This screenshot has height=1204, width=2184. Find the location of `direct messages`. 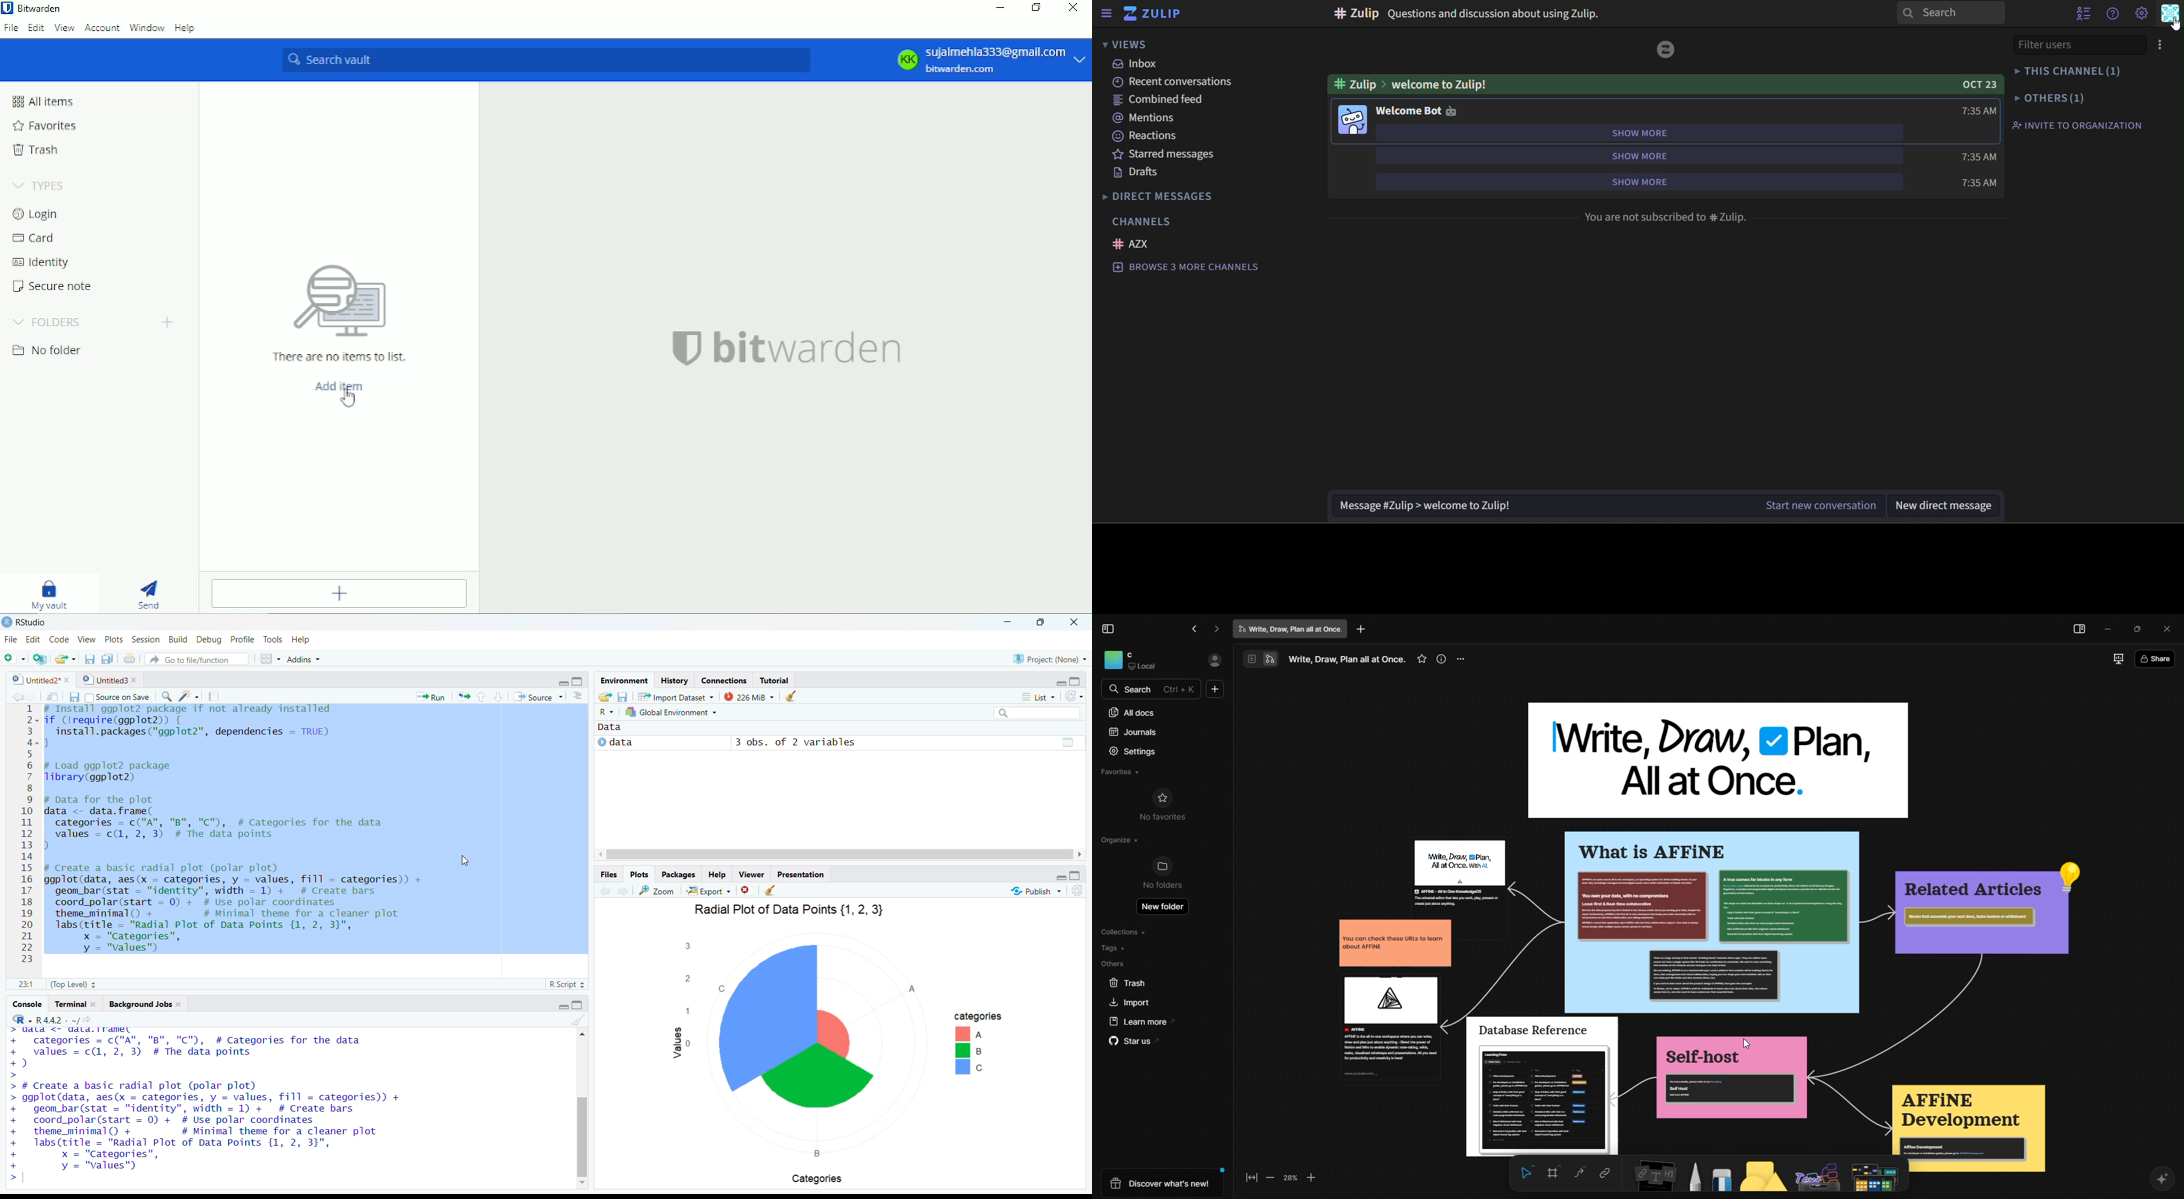

direct messages is located at coordinates (1164, 197).